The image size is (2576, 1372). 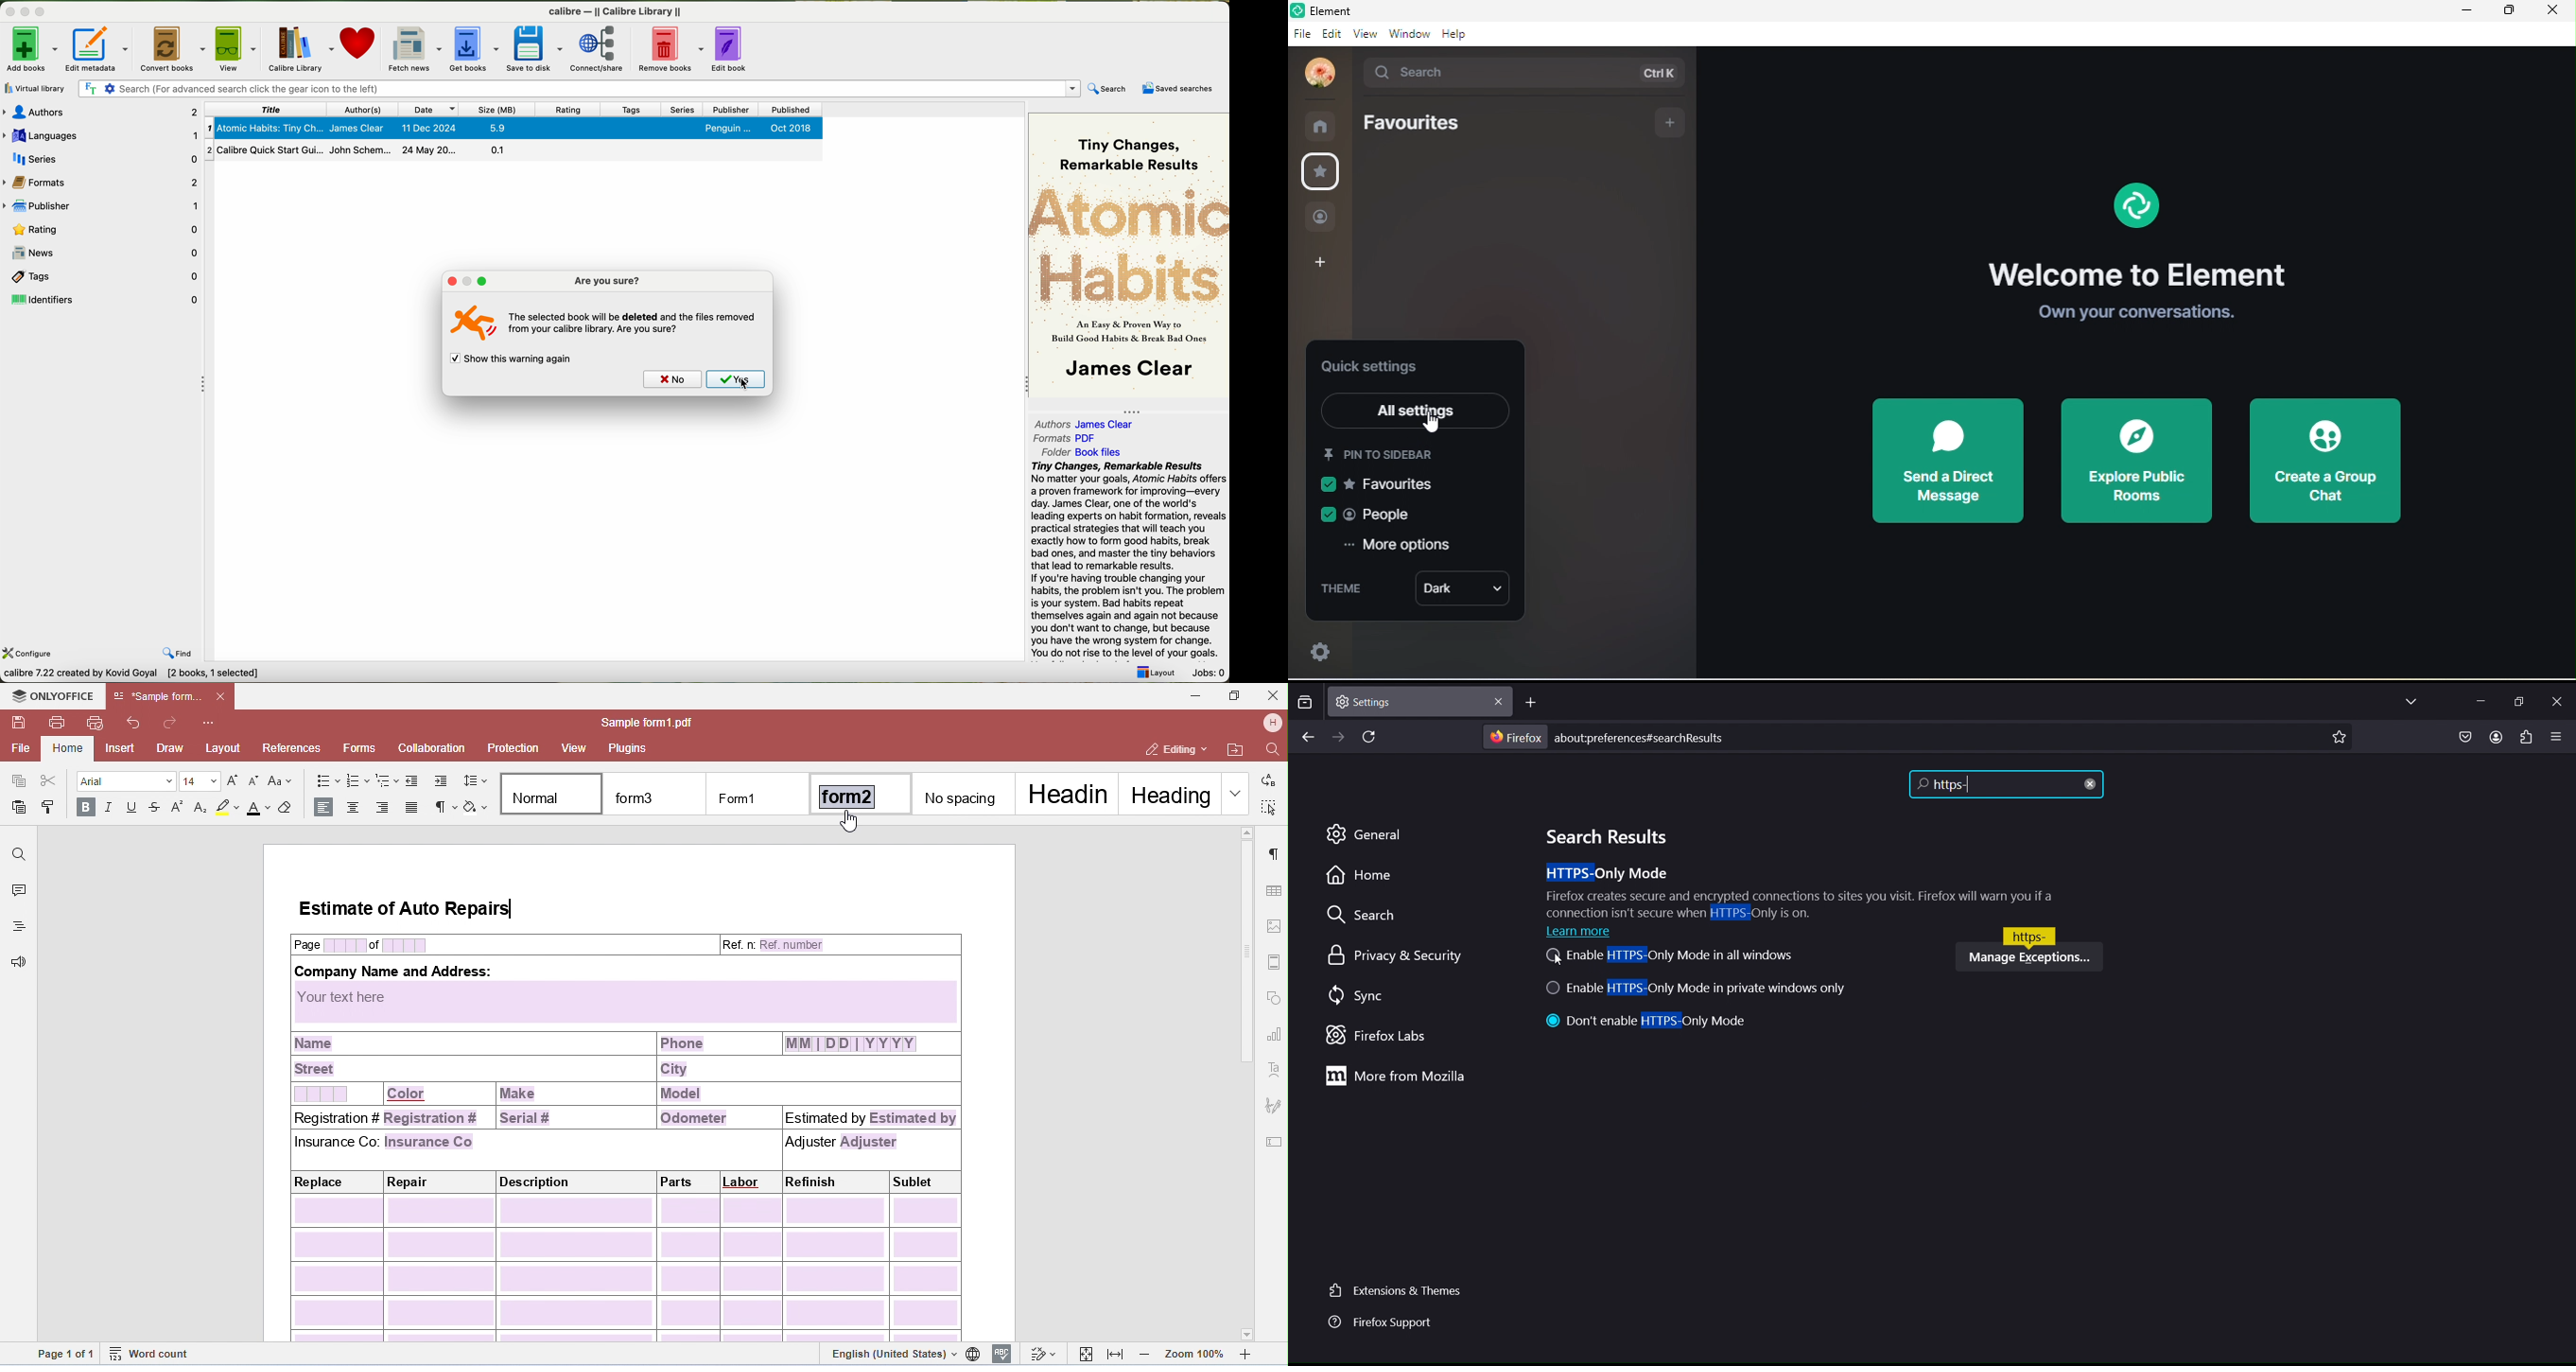 I want to click on add space, so click(x=1321, y=266).